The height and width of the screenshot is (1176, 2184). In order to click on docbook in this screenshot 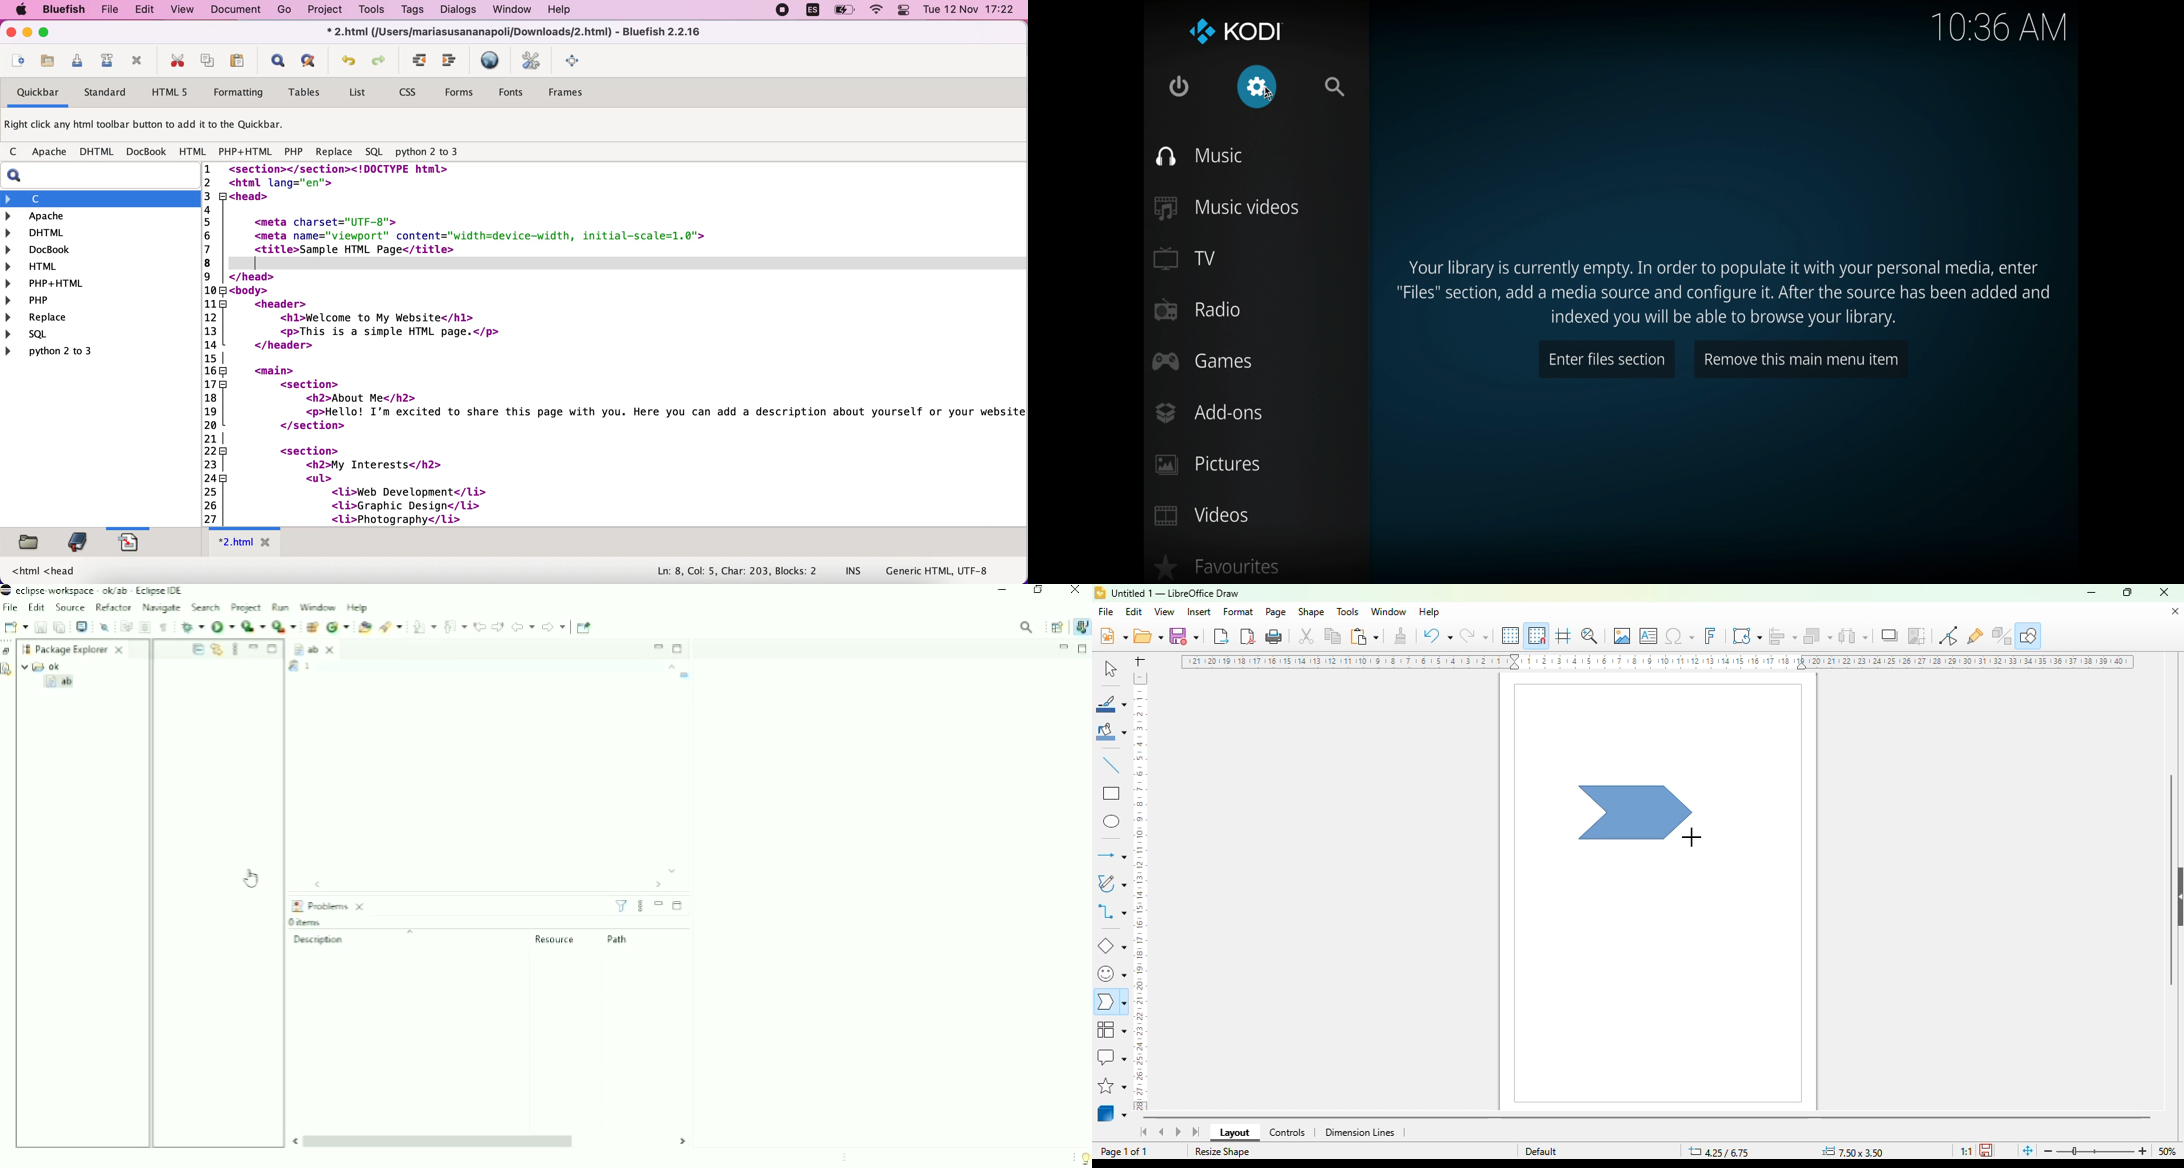, I will do `click(148, 151)`.